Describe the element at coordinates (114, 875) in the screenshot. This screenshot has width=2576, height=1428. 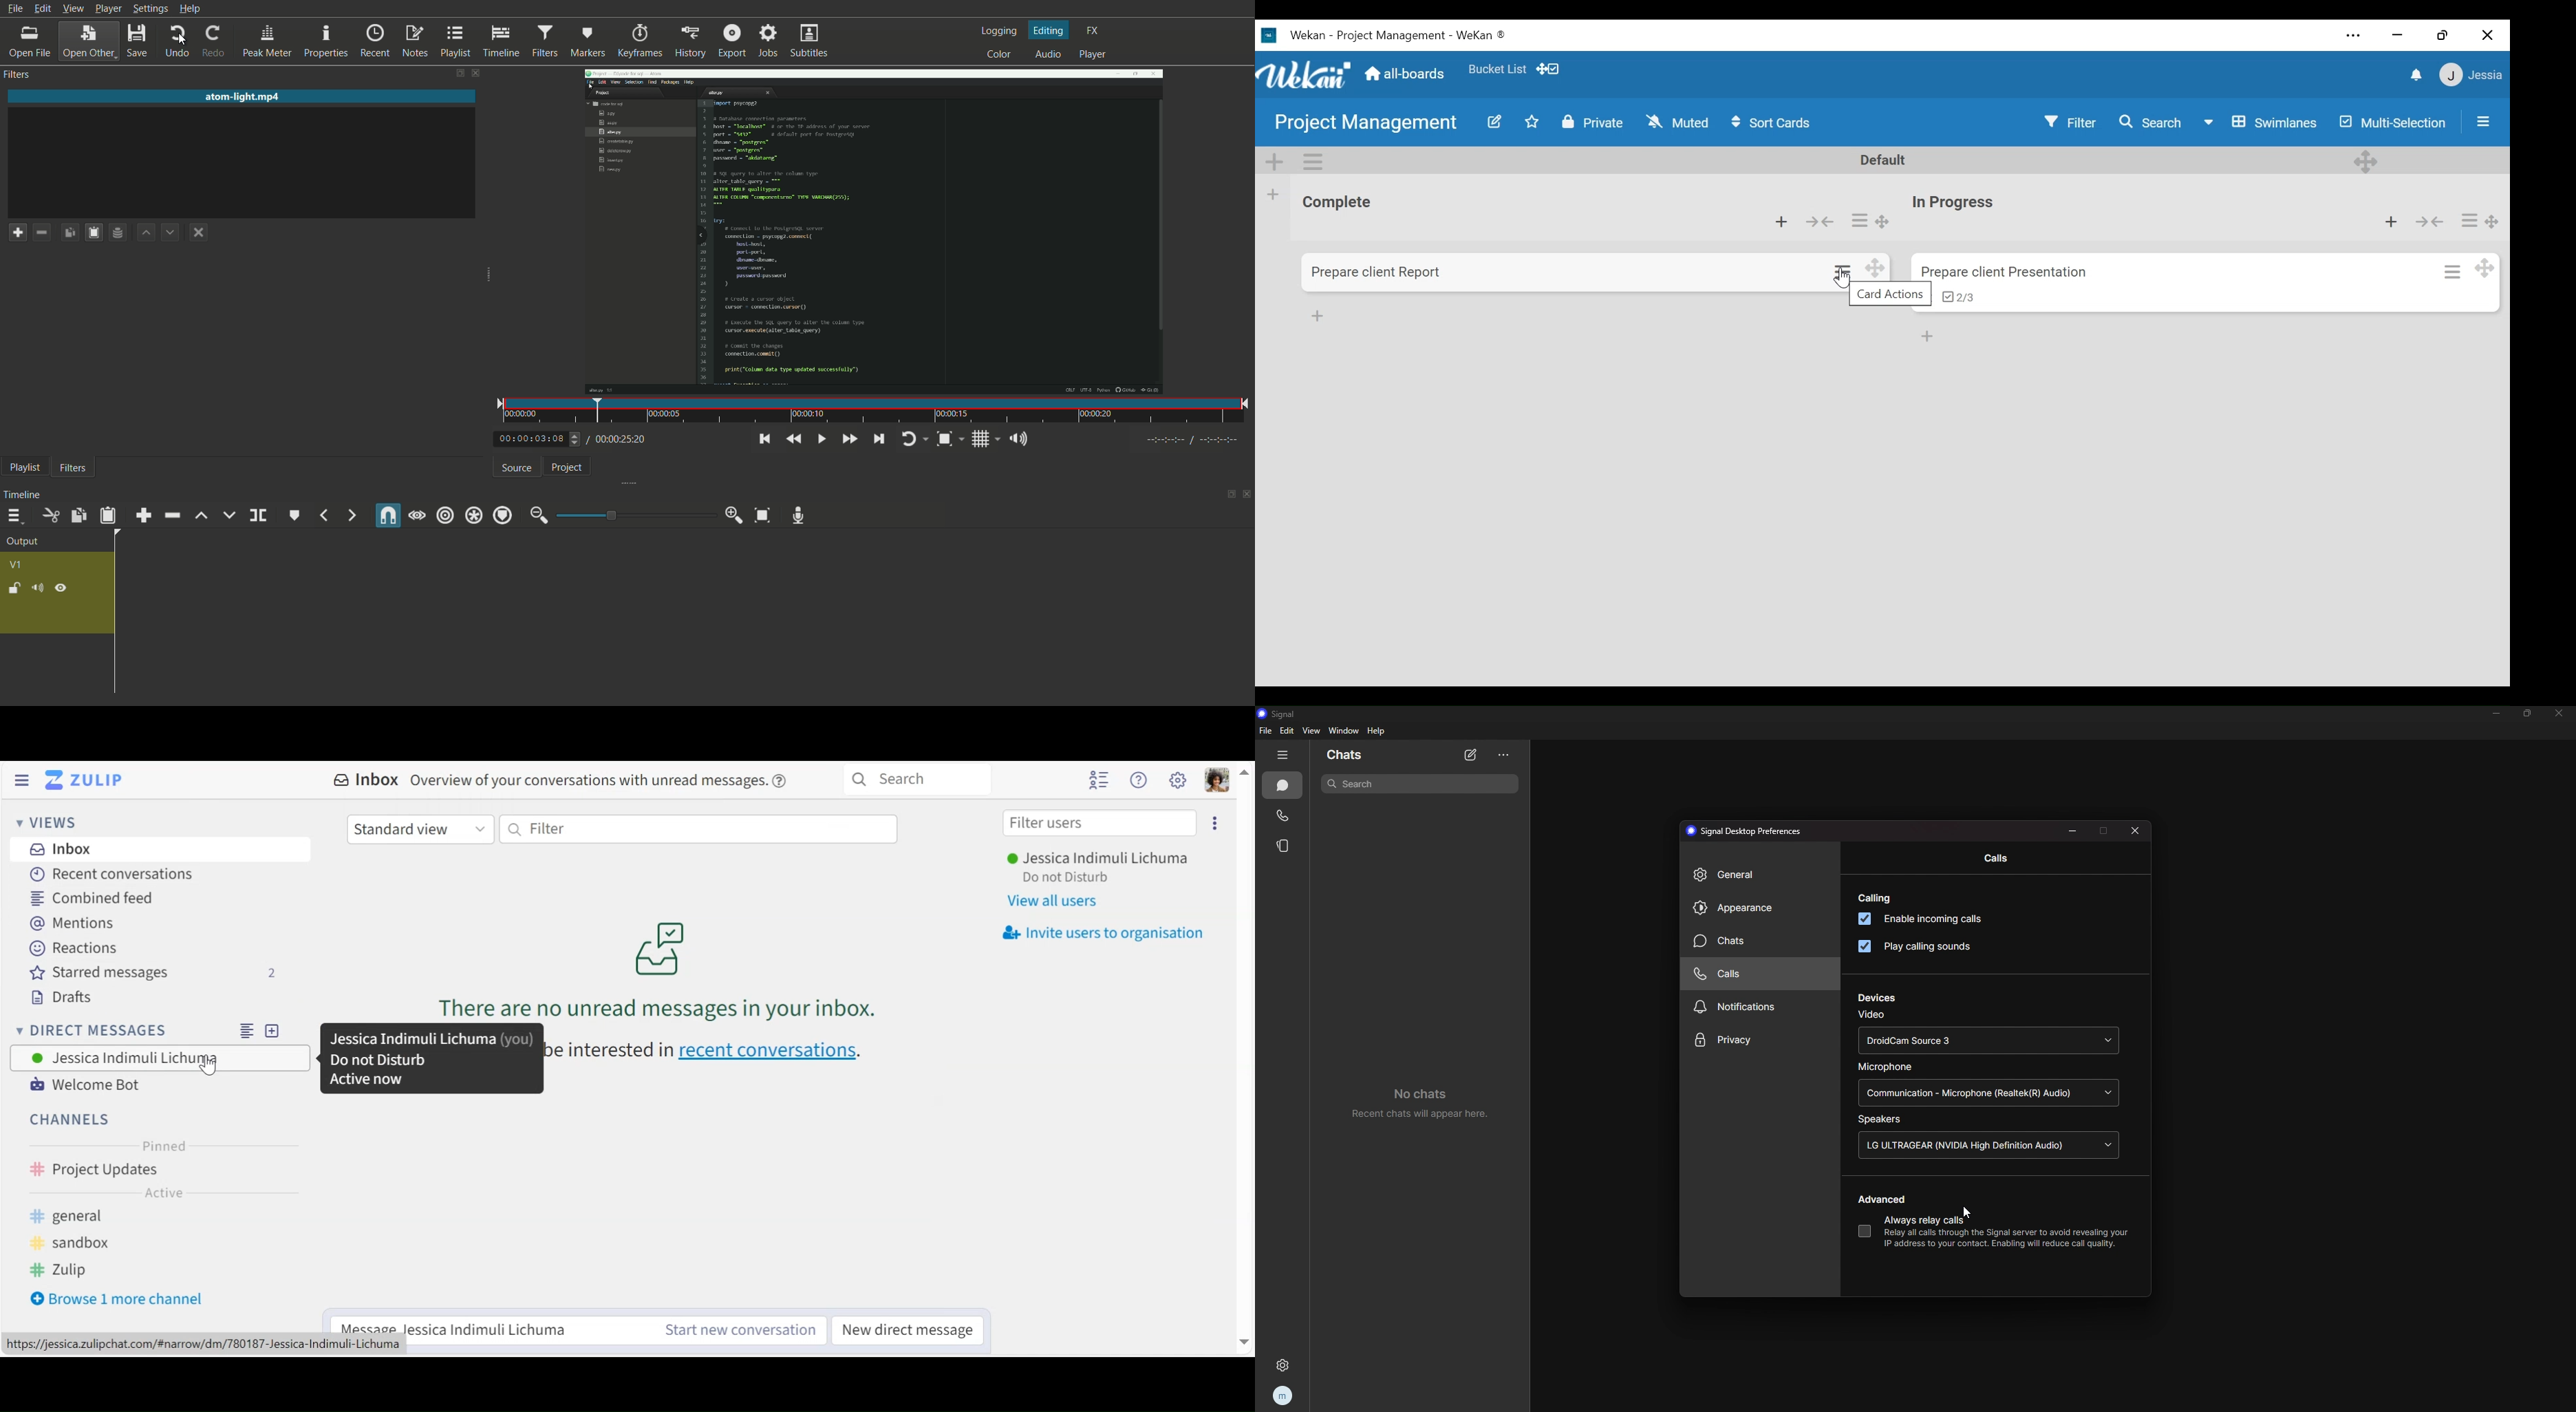
I see `Recent conversations` at that location.